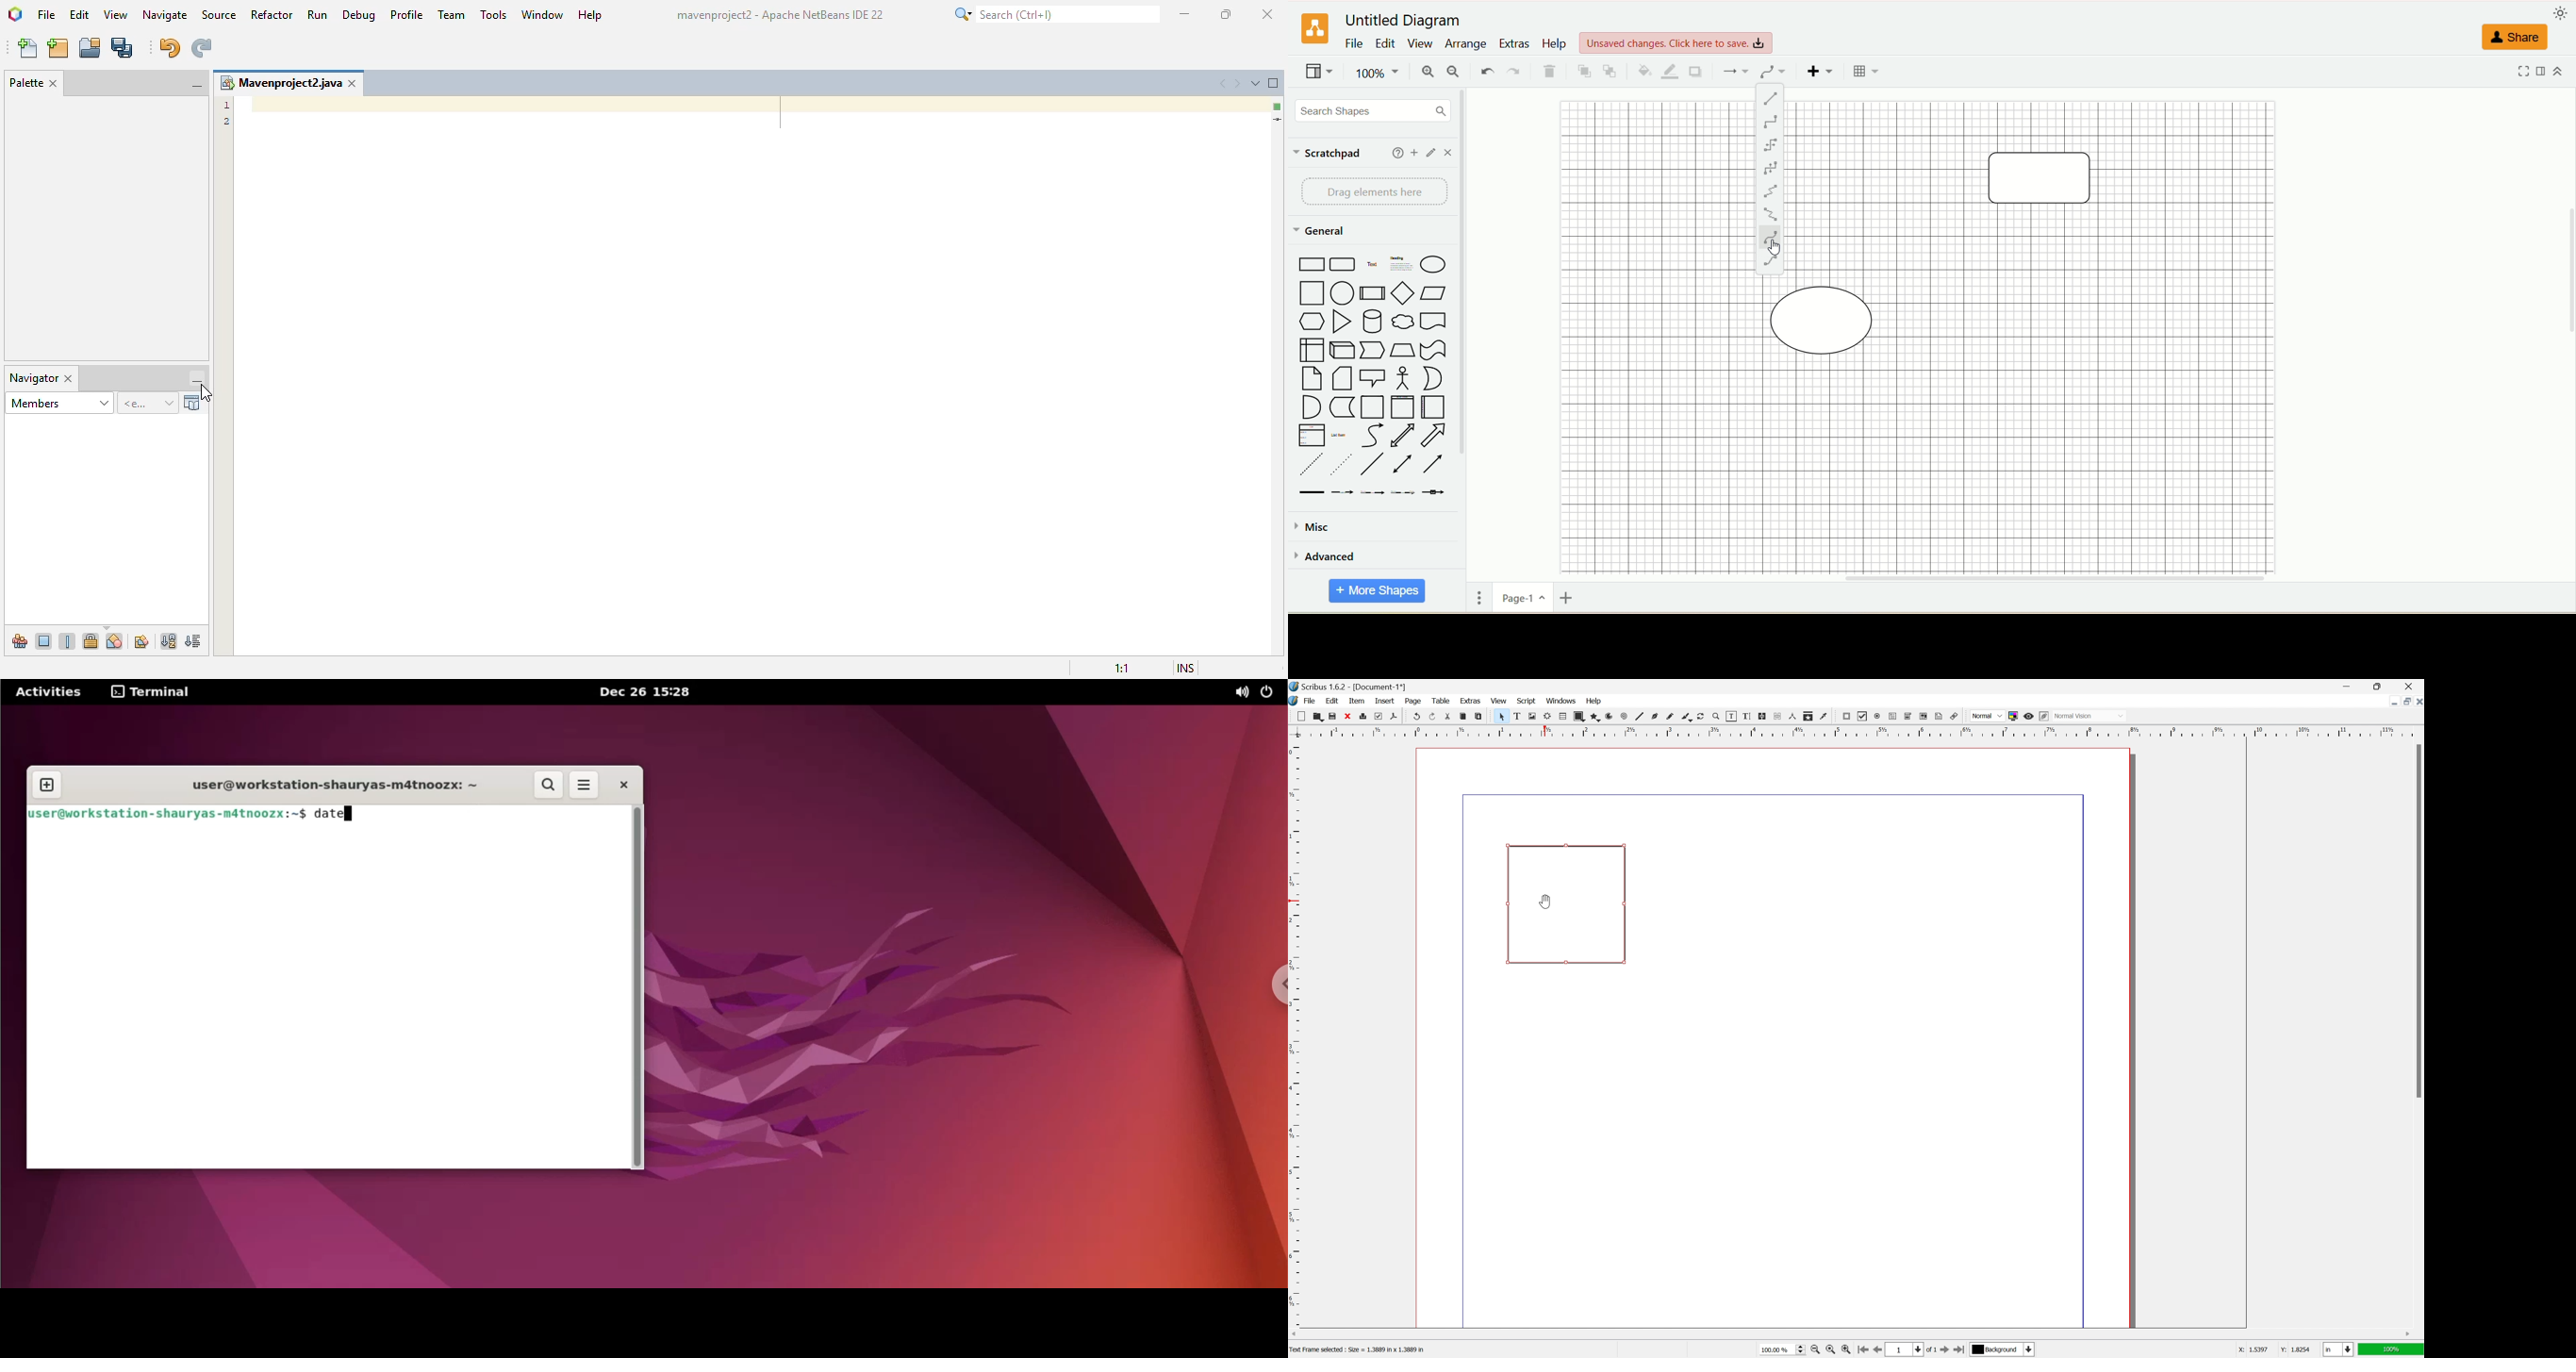  Describe the element at coordinates (1326, 152) in the screenshot. I see `scratchpad` at that location.